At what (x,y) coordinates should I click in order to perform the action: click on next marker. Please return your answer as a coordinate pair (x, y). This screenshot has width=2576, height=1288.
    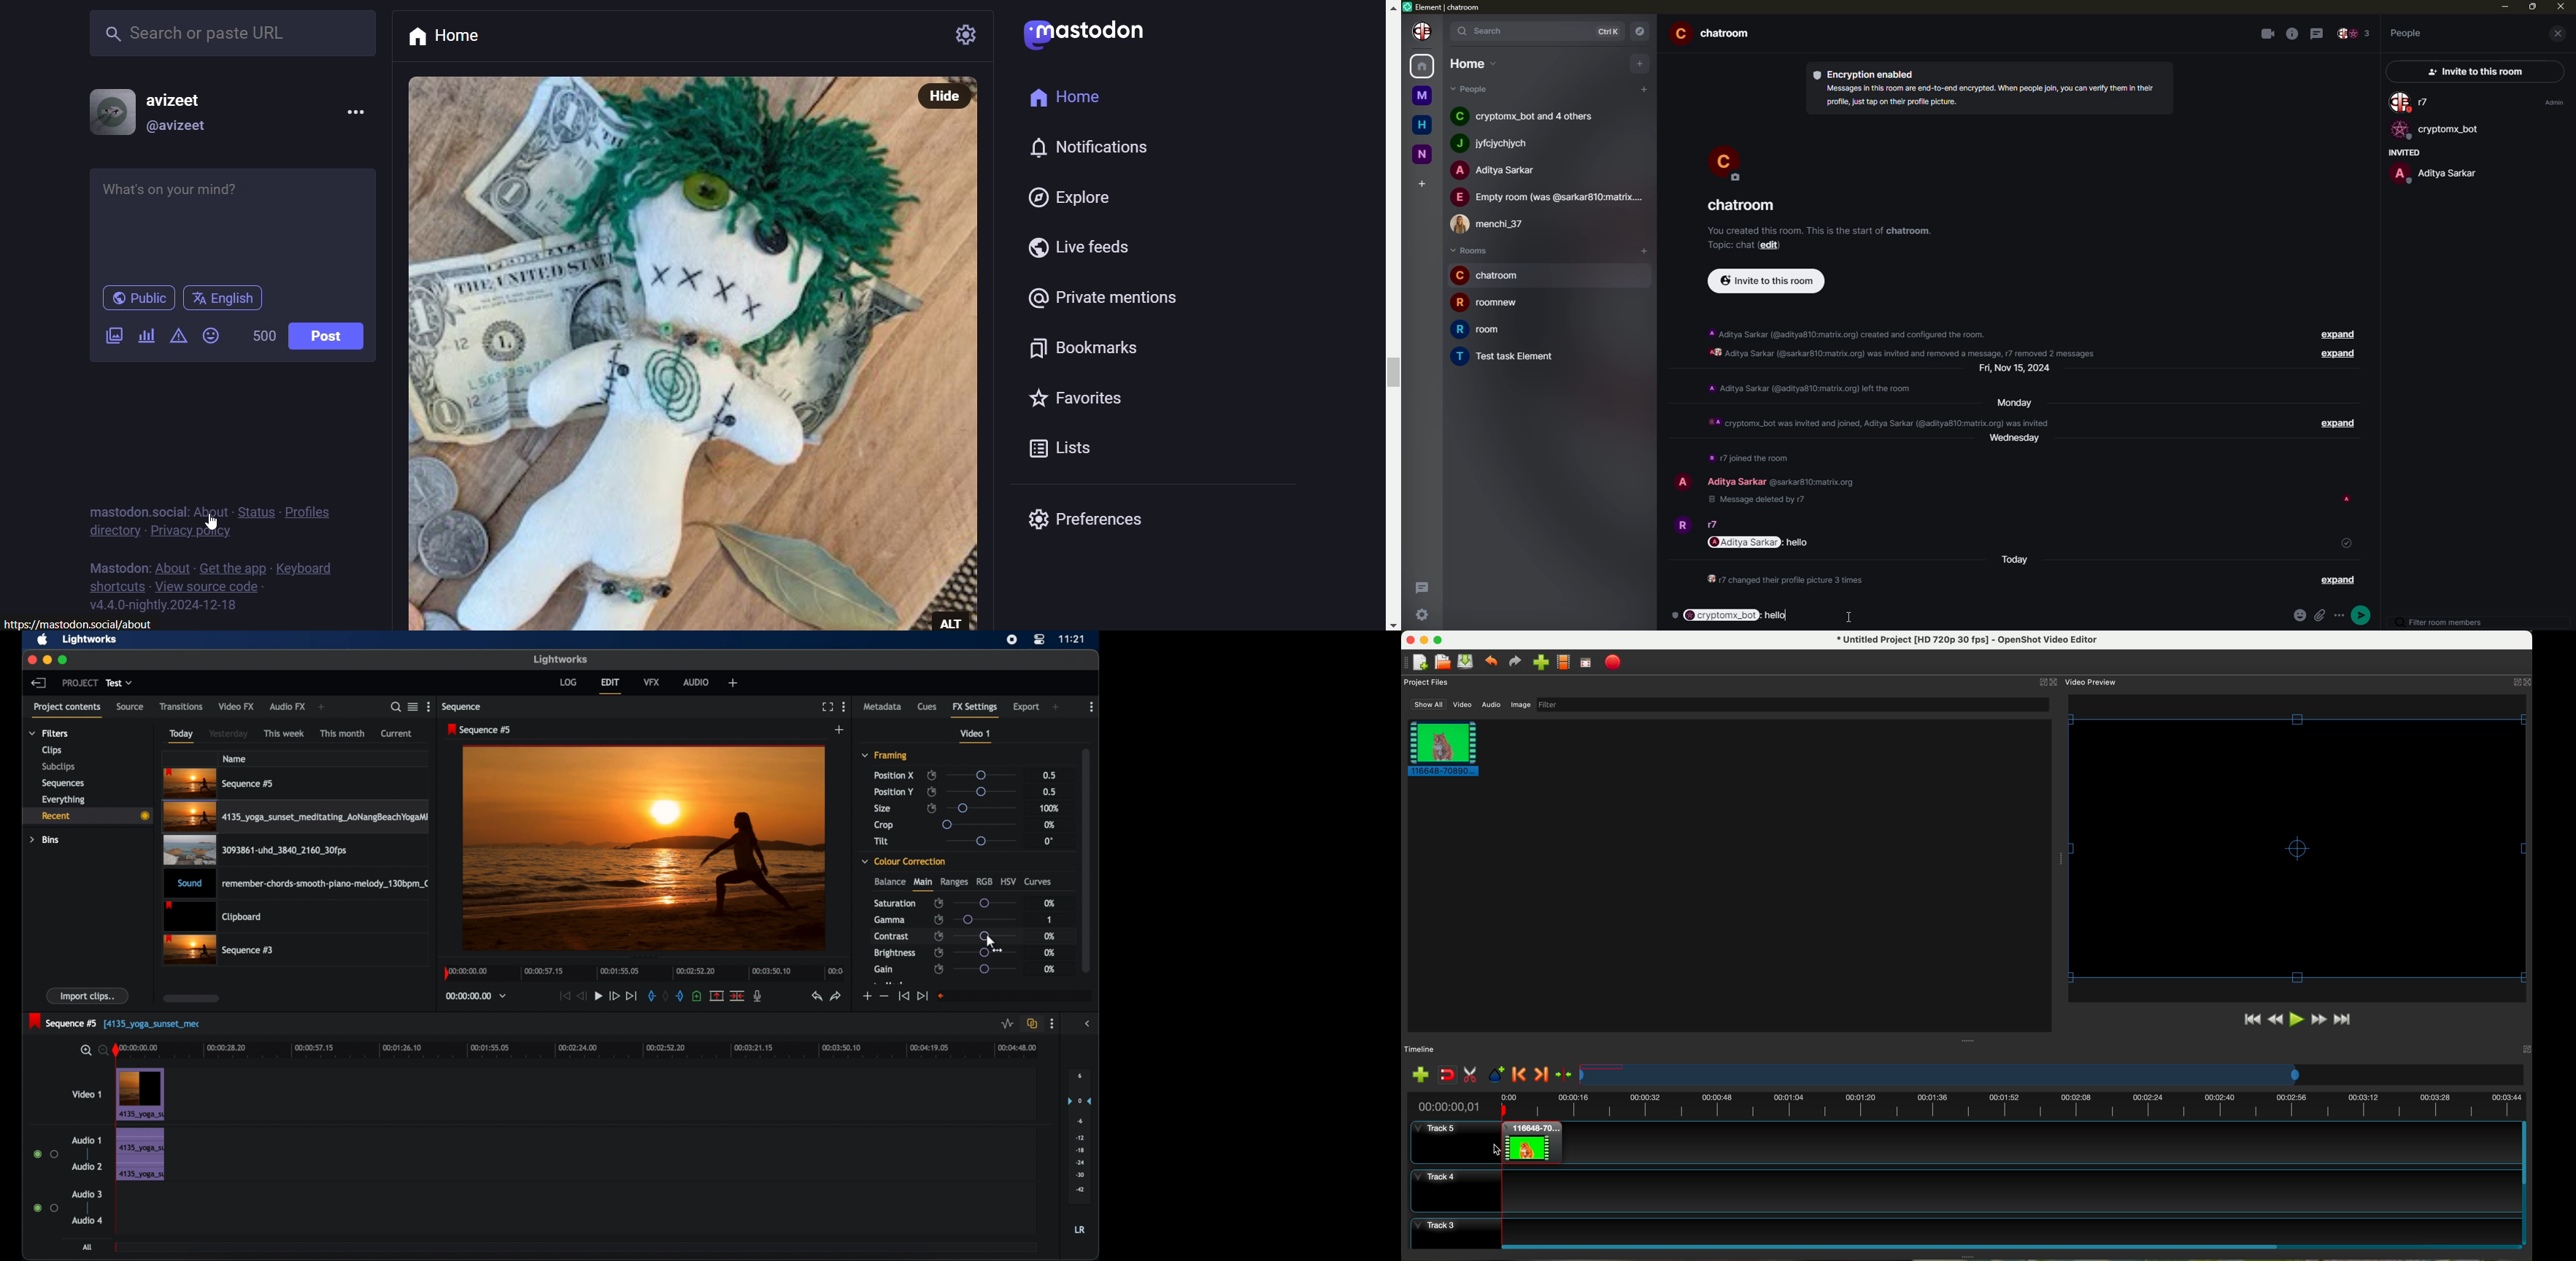
    Looking at the image, I should click on (1543, 1075).